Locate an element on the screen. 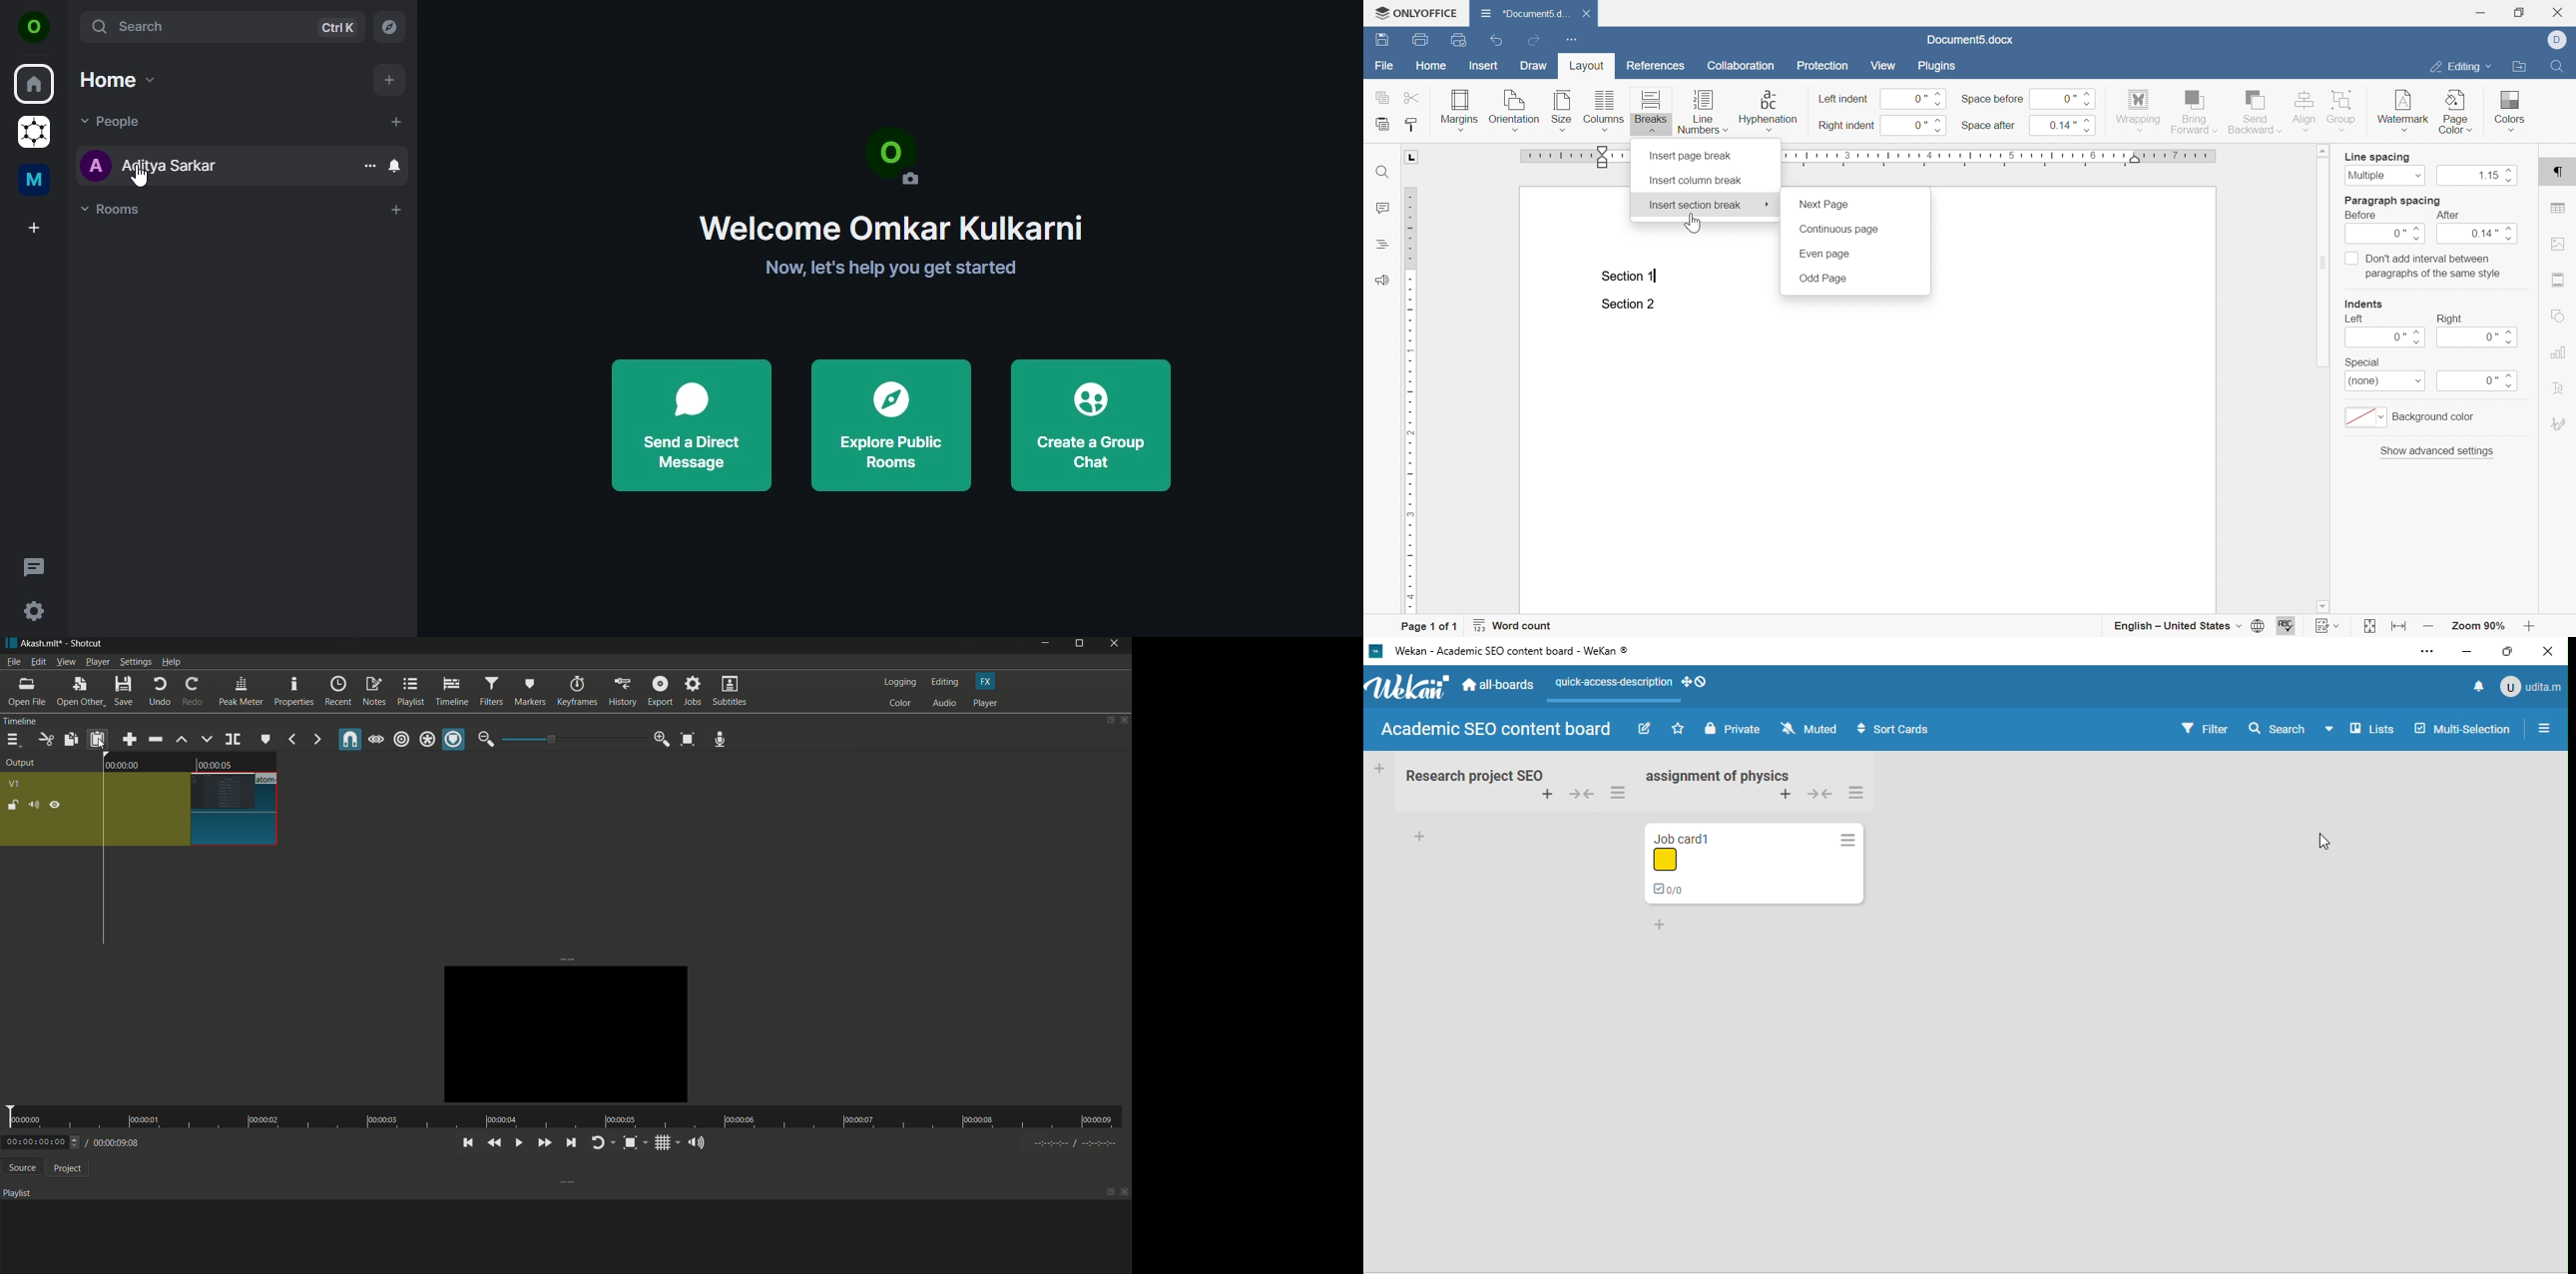 Image resolution: width=2576 pixels, height=1288 pixels. logging is located at coordinates (898, 682).